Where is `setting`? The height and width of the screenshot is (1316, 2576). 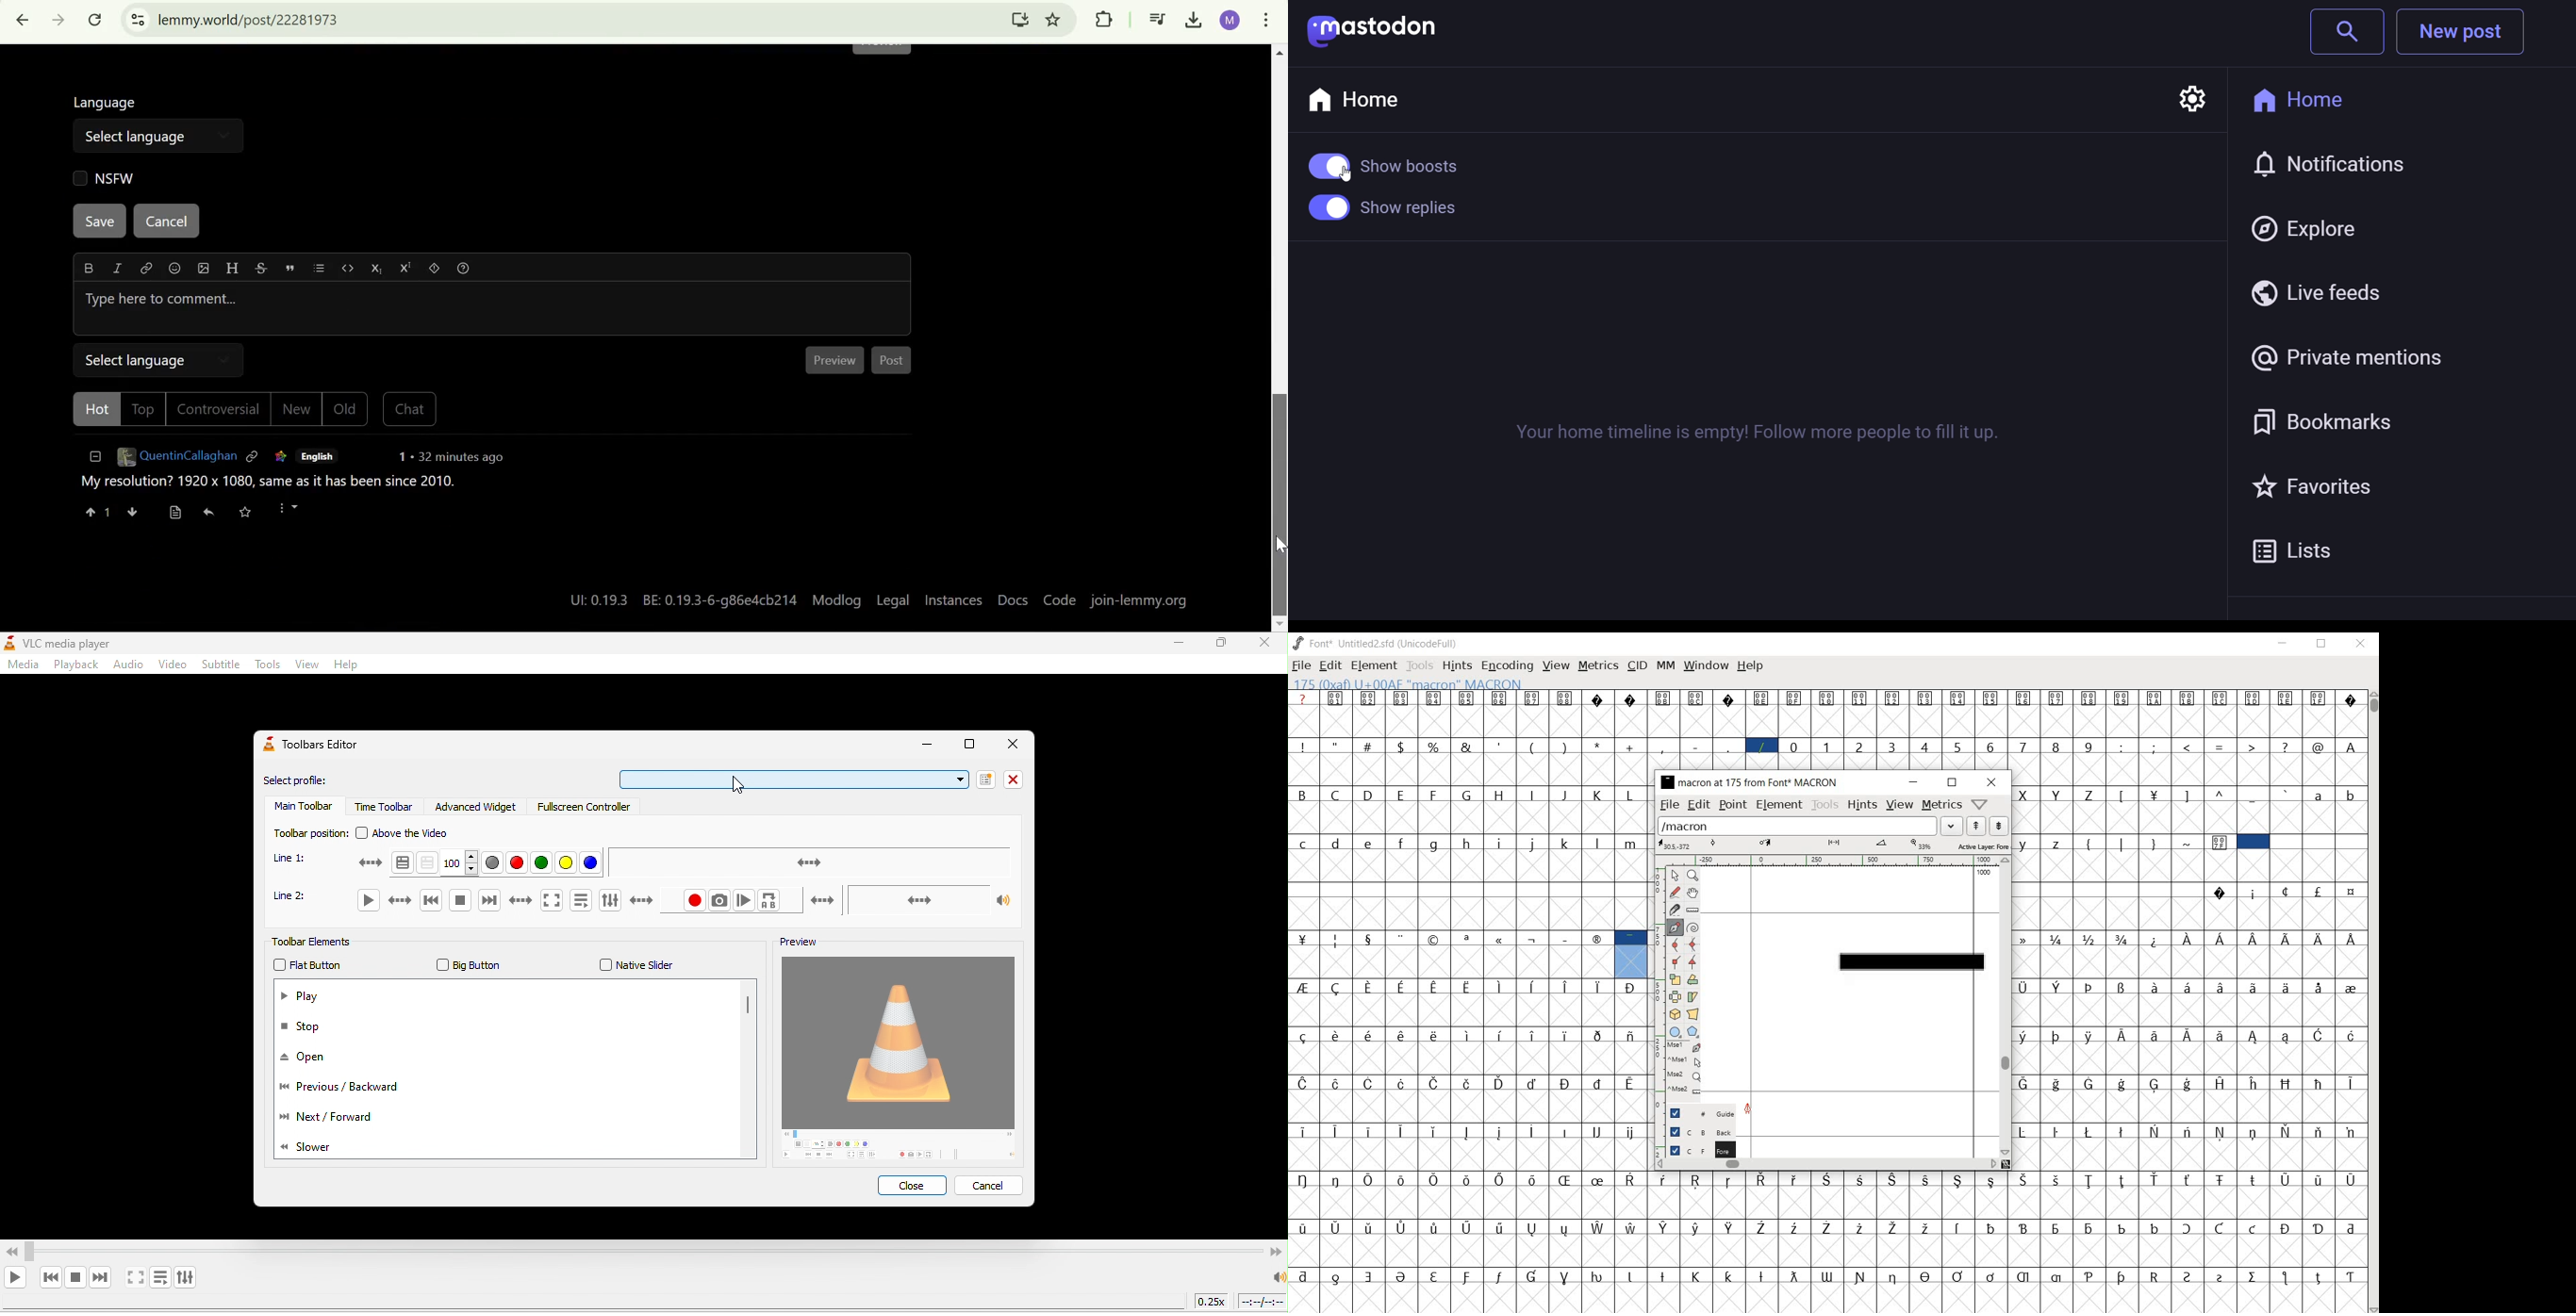 setting is located at coordinates (2191, 91).